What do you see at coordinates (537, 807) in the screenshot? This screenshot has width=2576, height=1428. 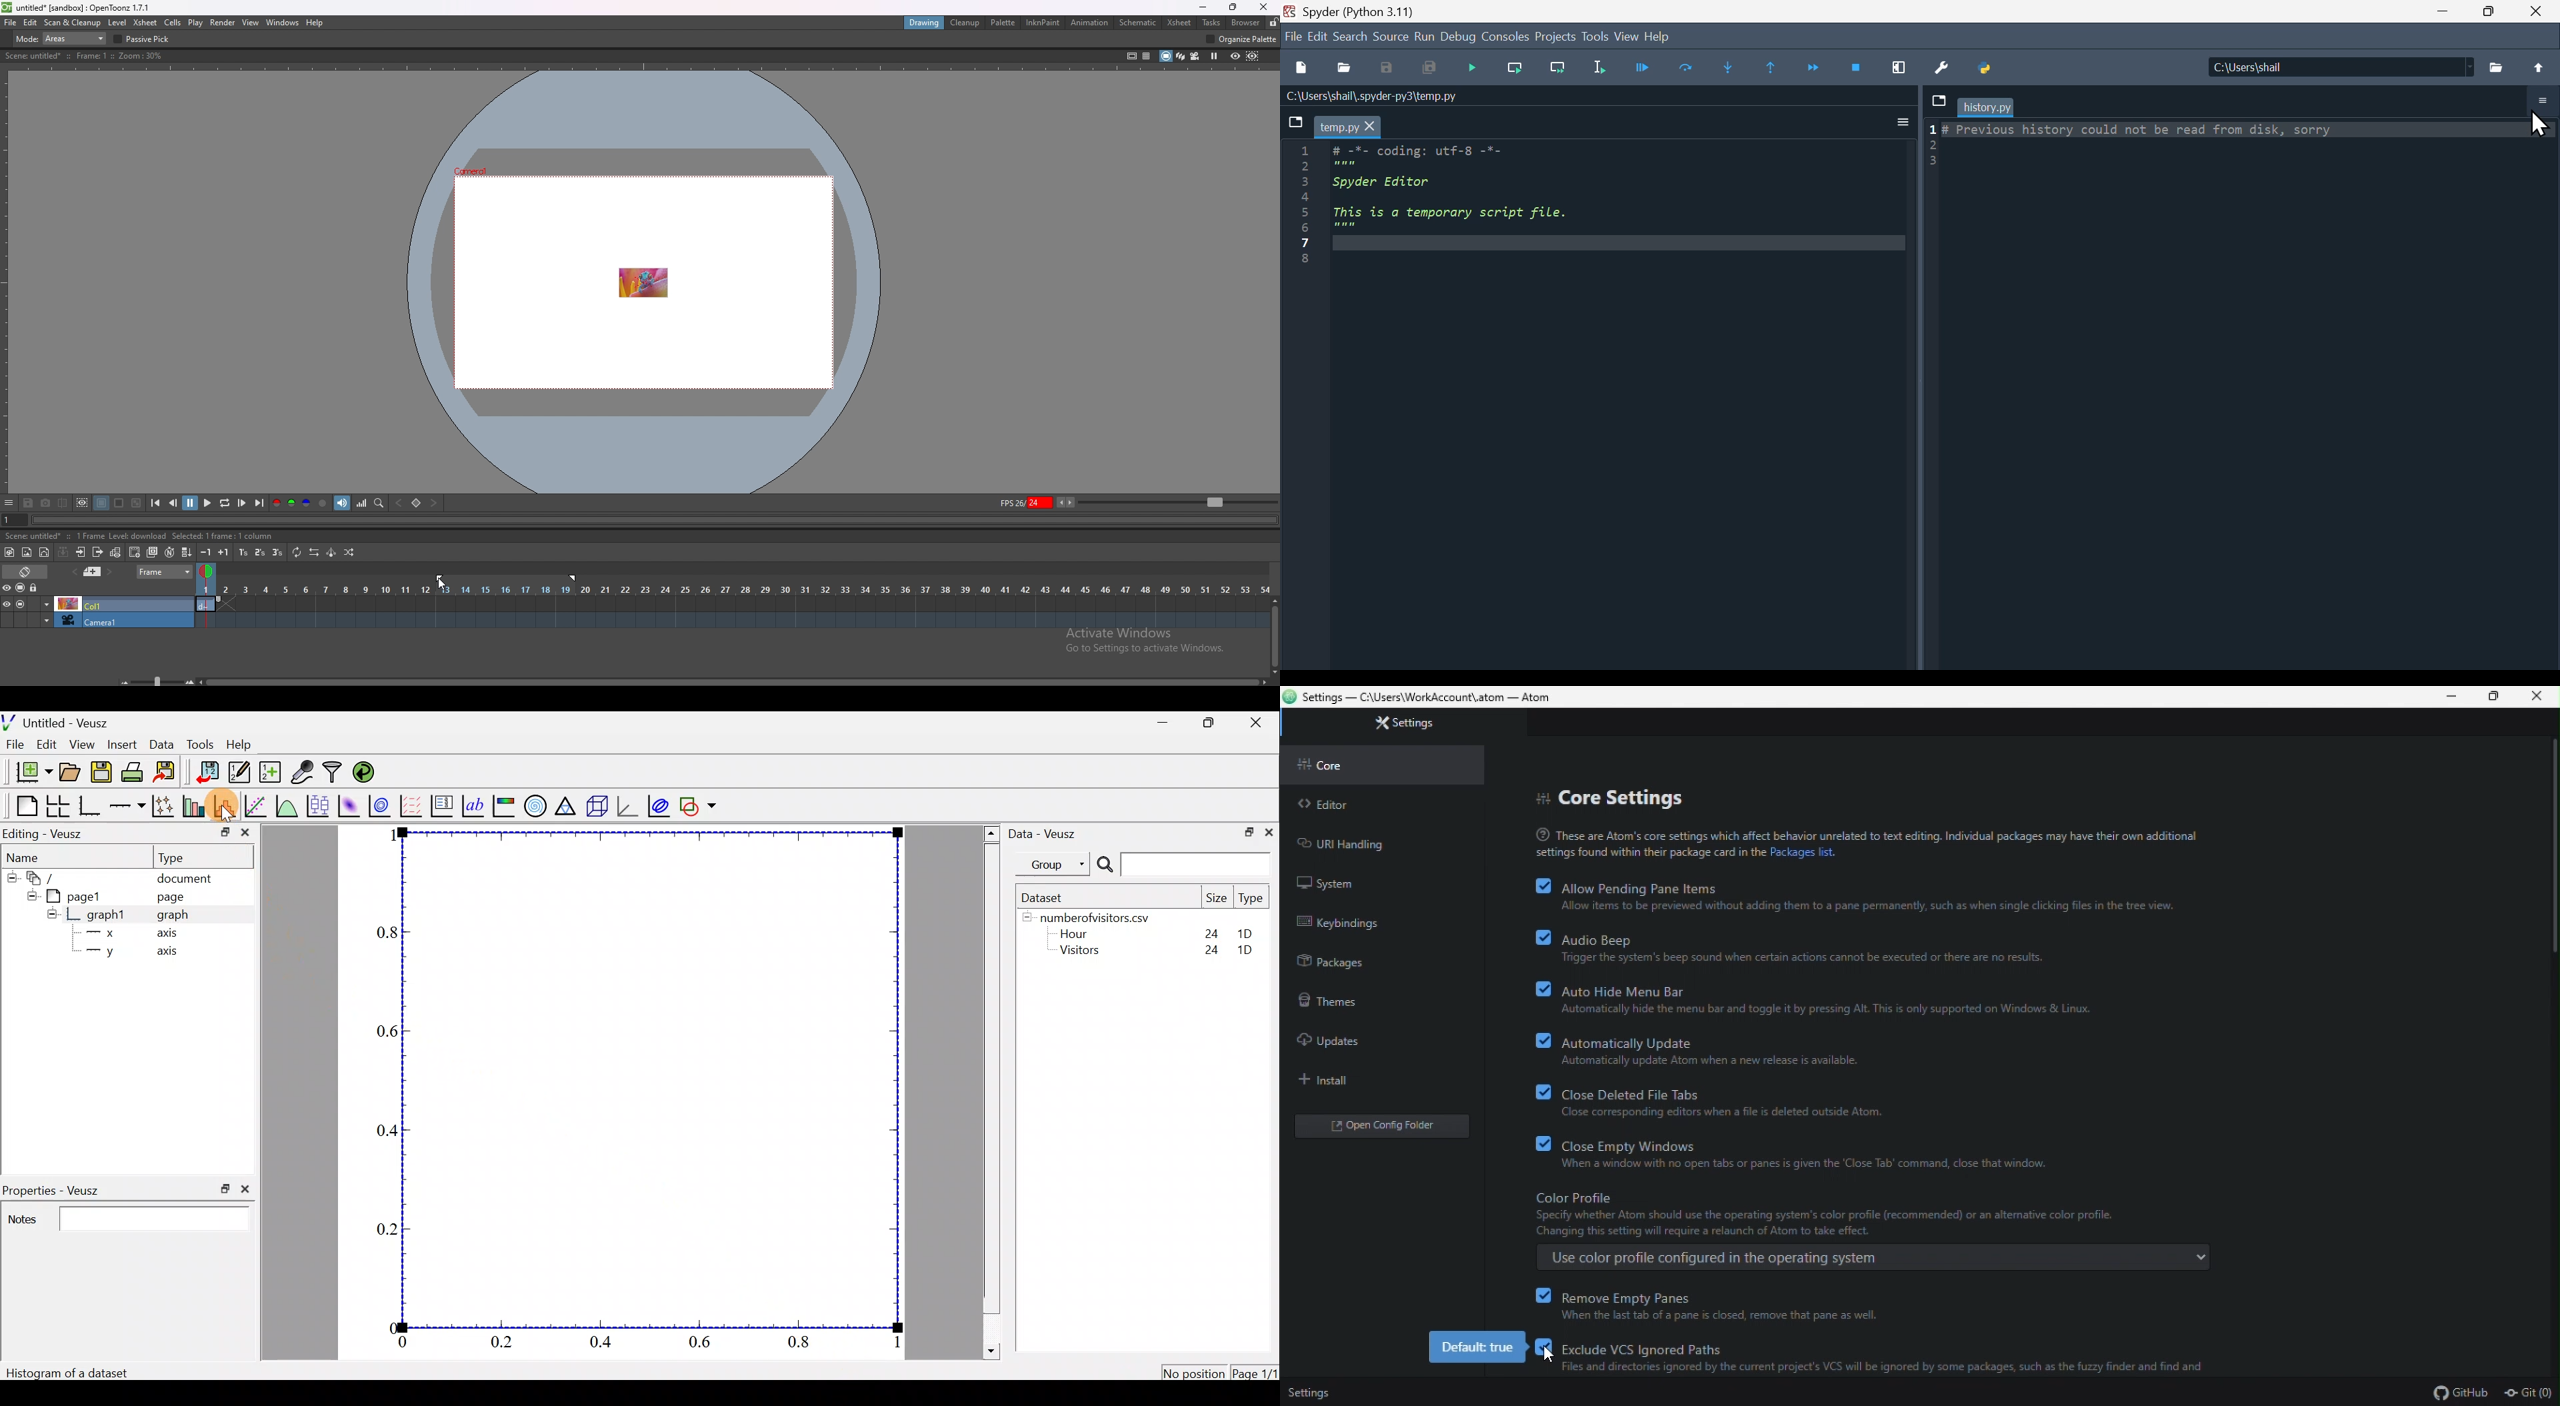 I see `polar graph` at bounding box center [537, 807].